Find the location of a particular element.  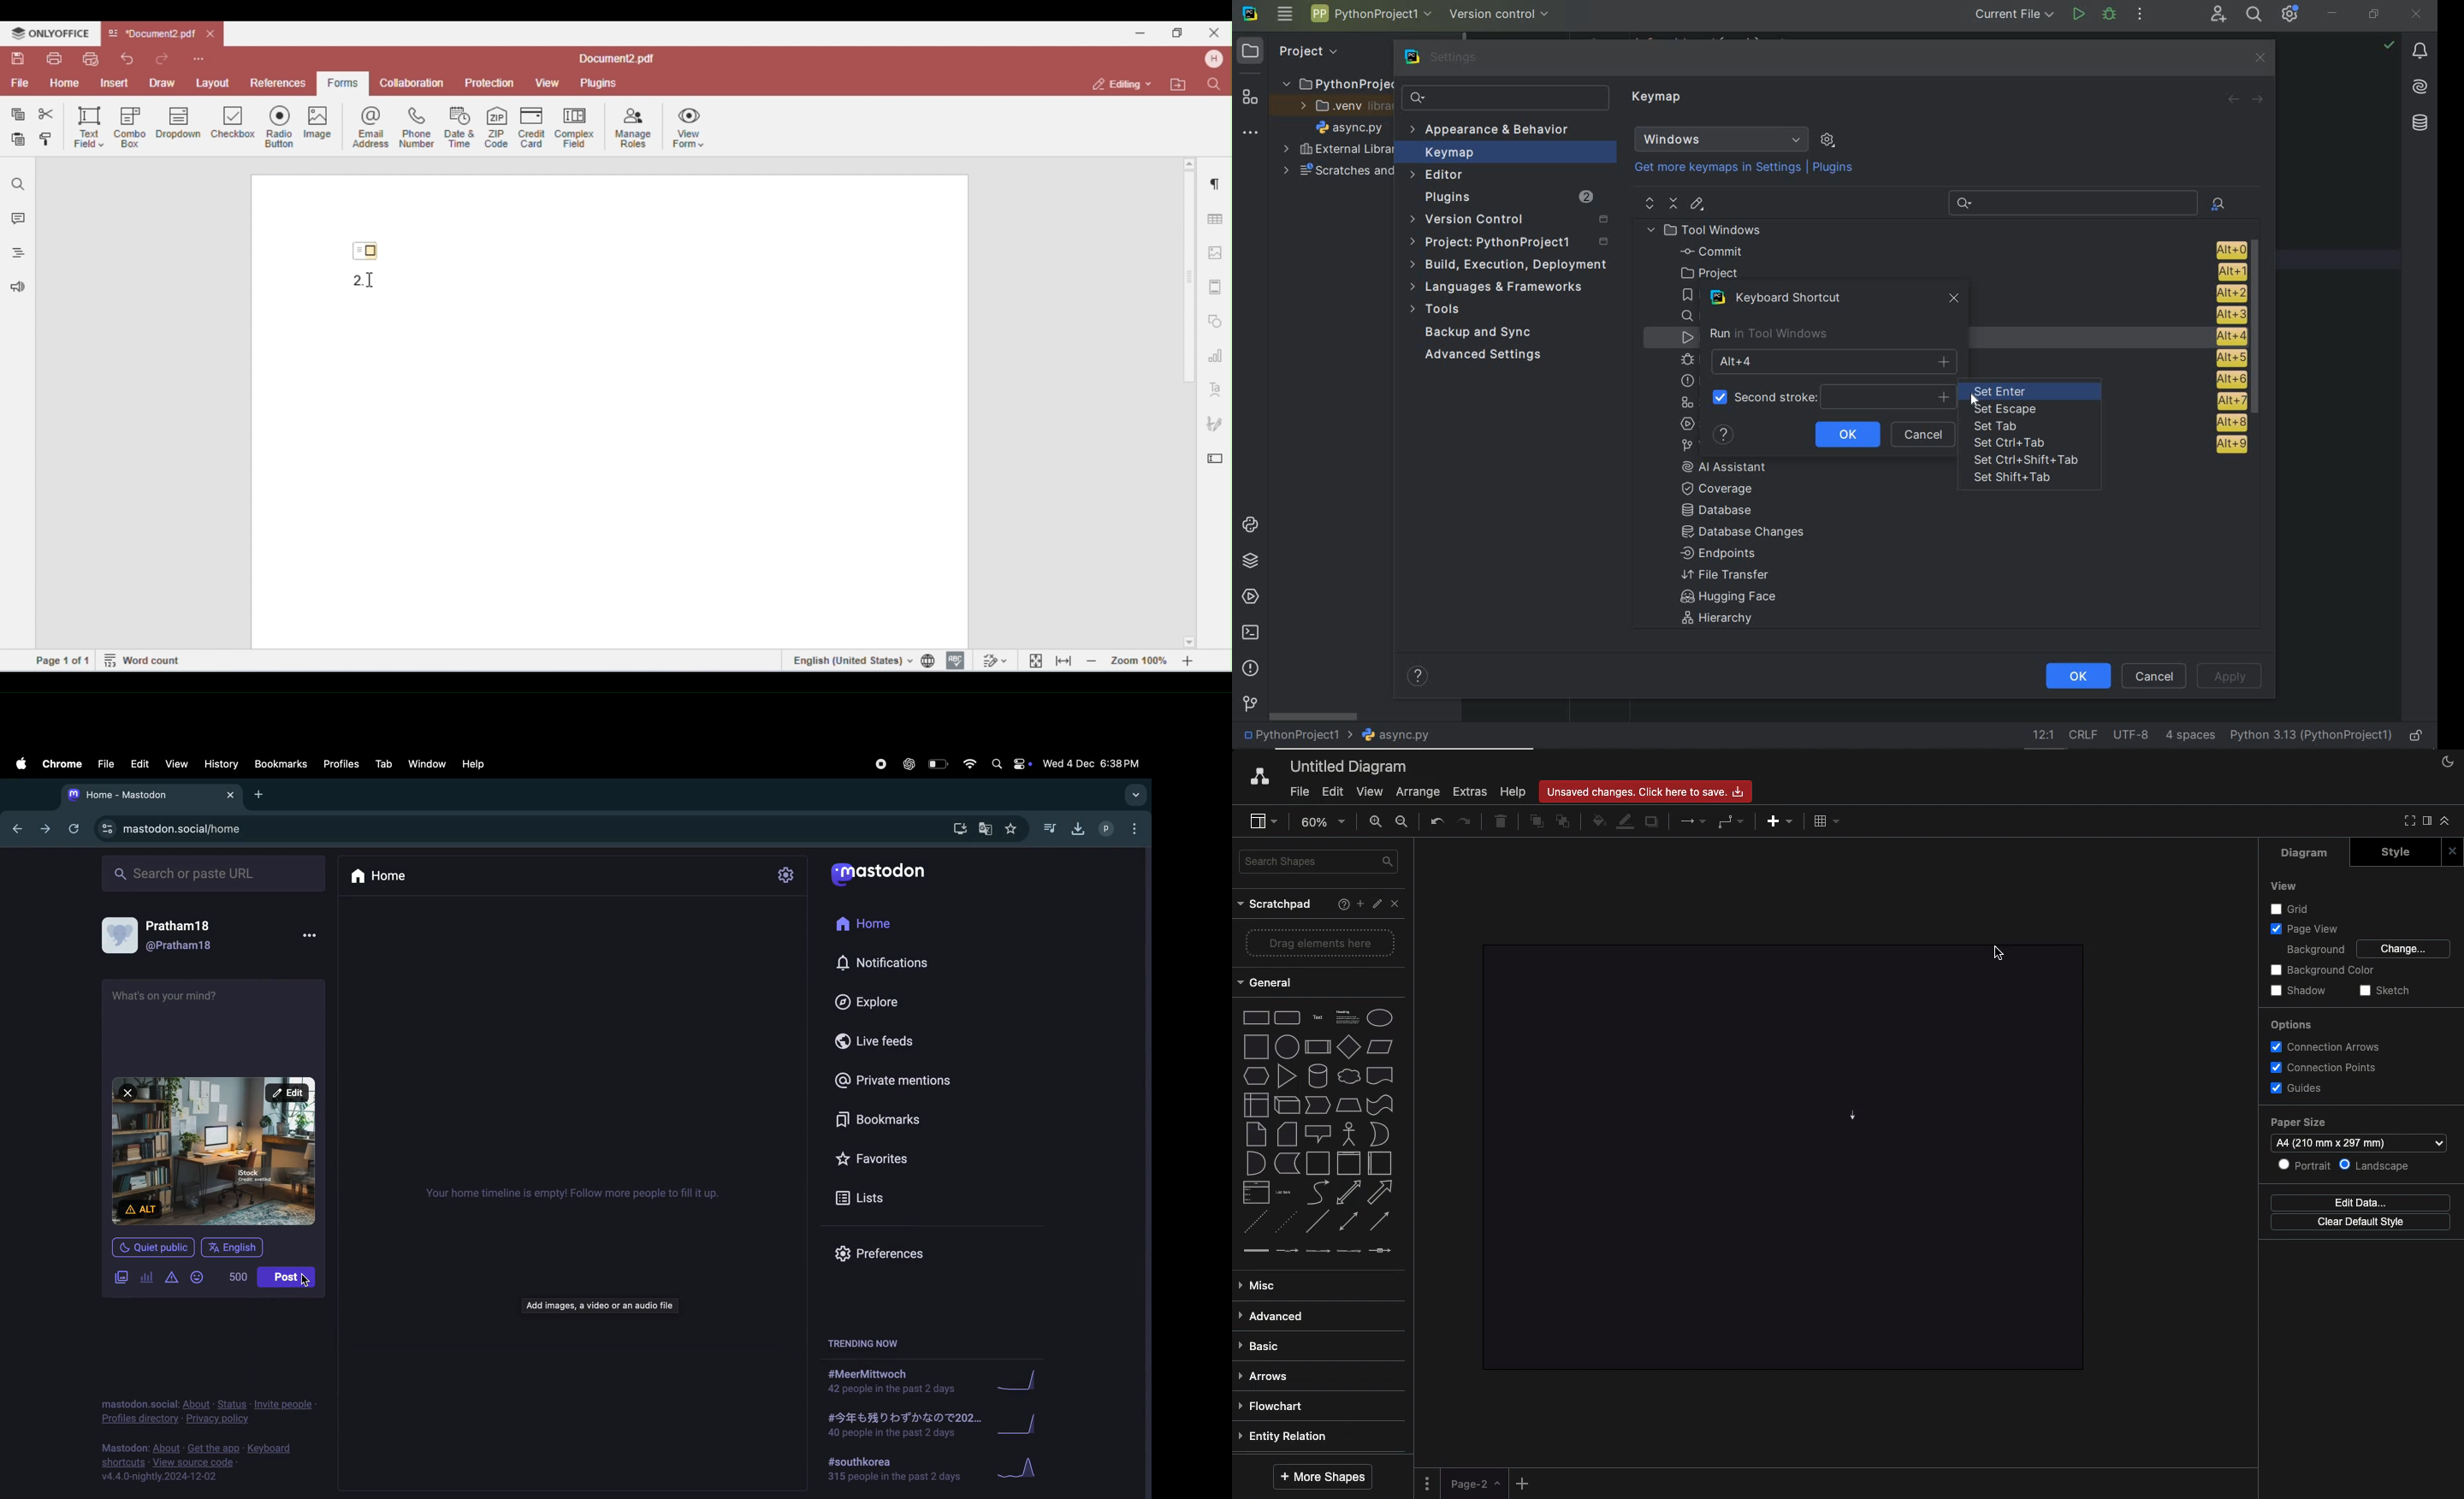

current file is located at coordinates (2010, 16).